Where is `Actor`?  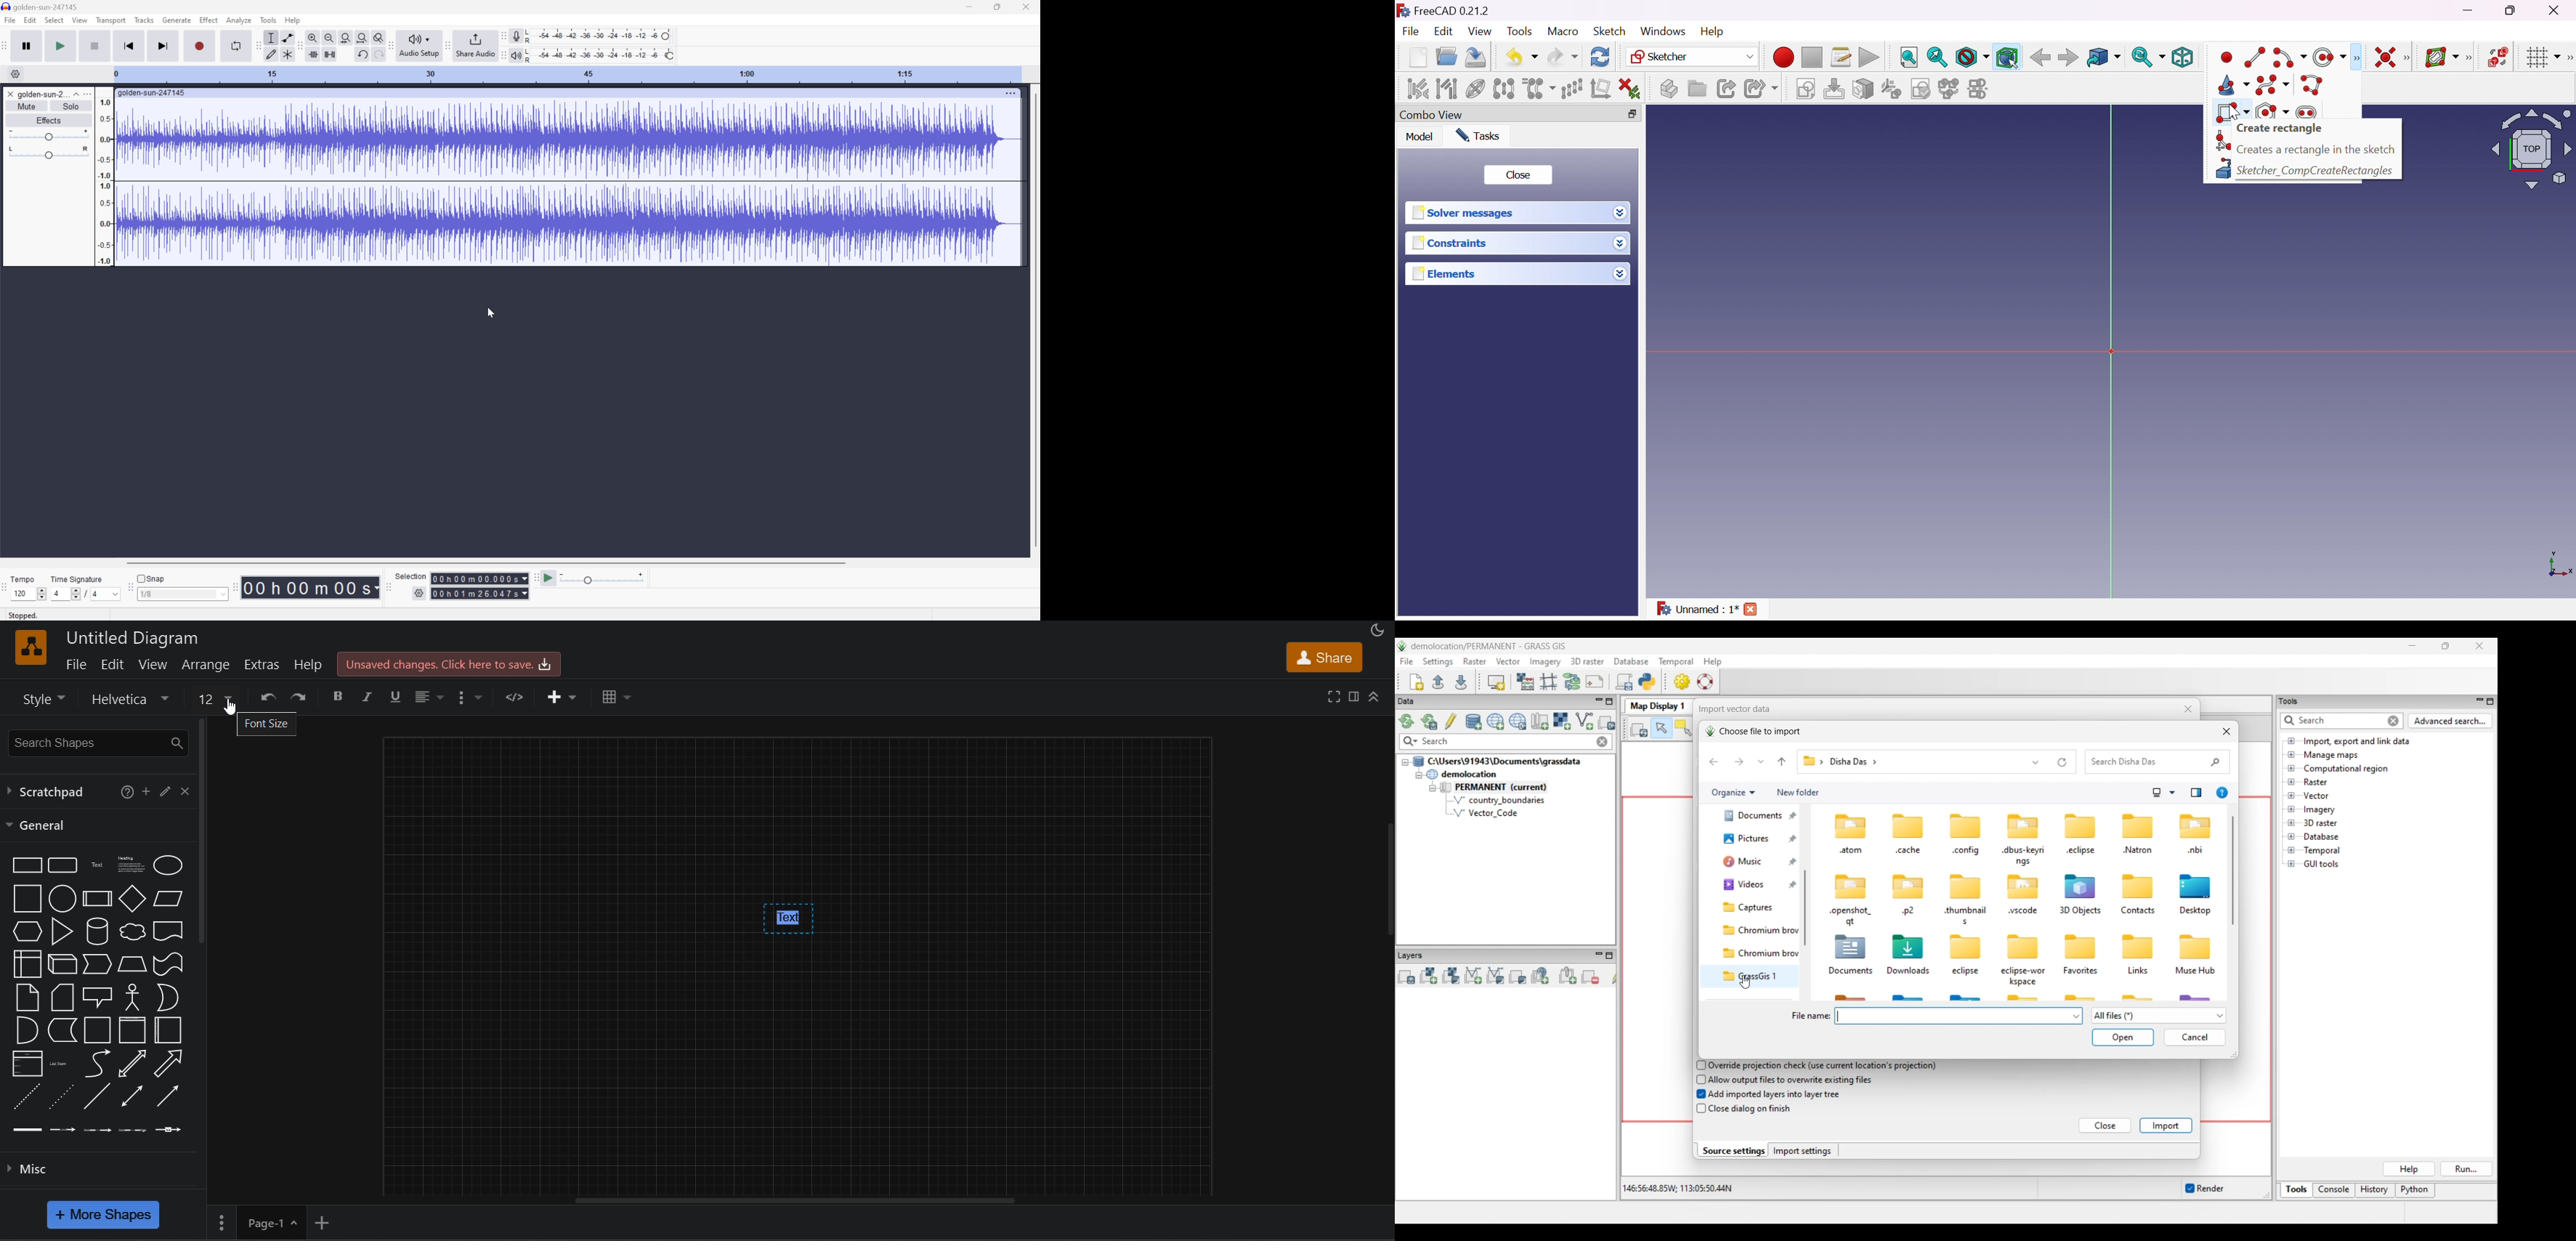
Actor is located at coordinates (133, 997).